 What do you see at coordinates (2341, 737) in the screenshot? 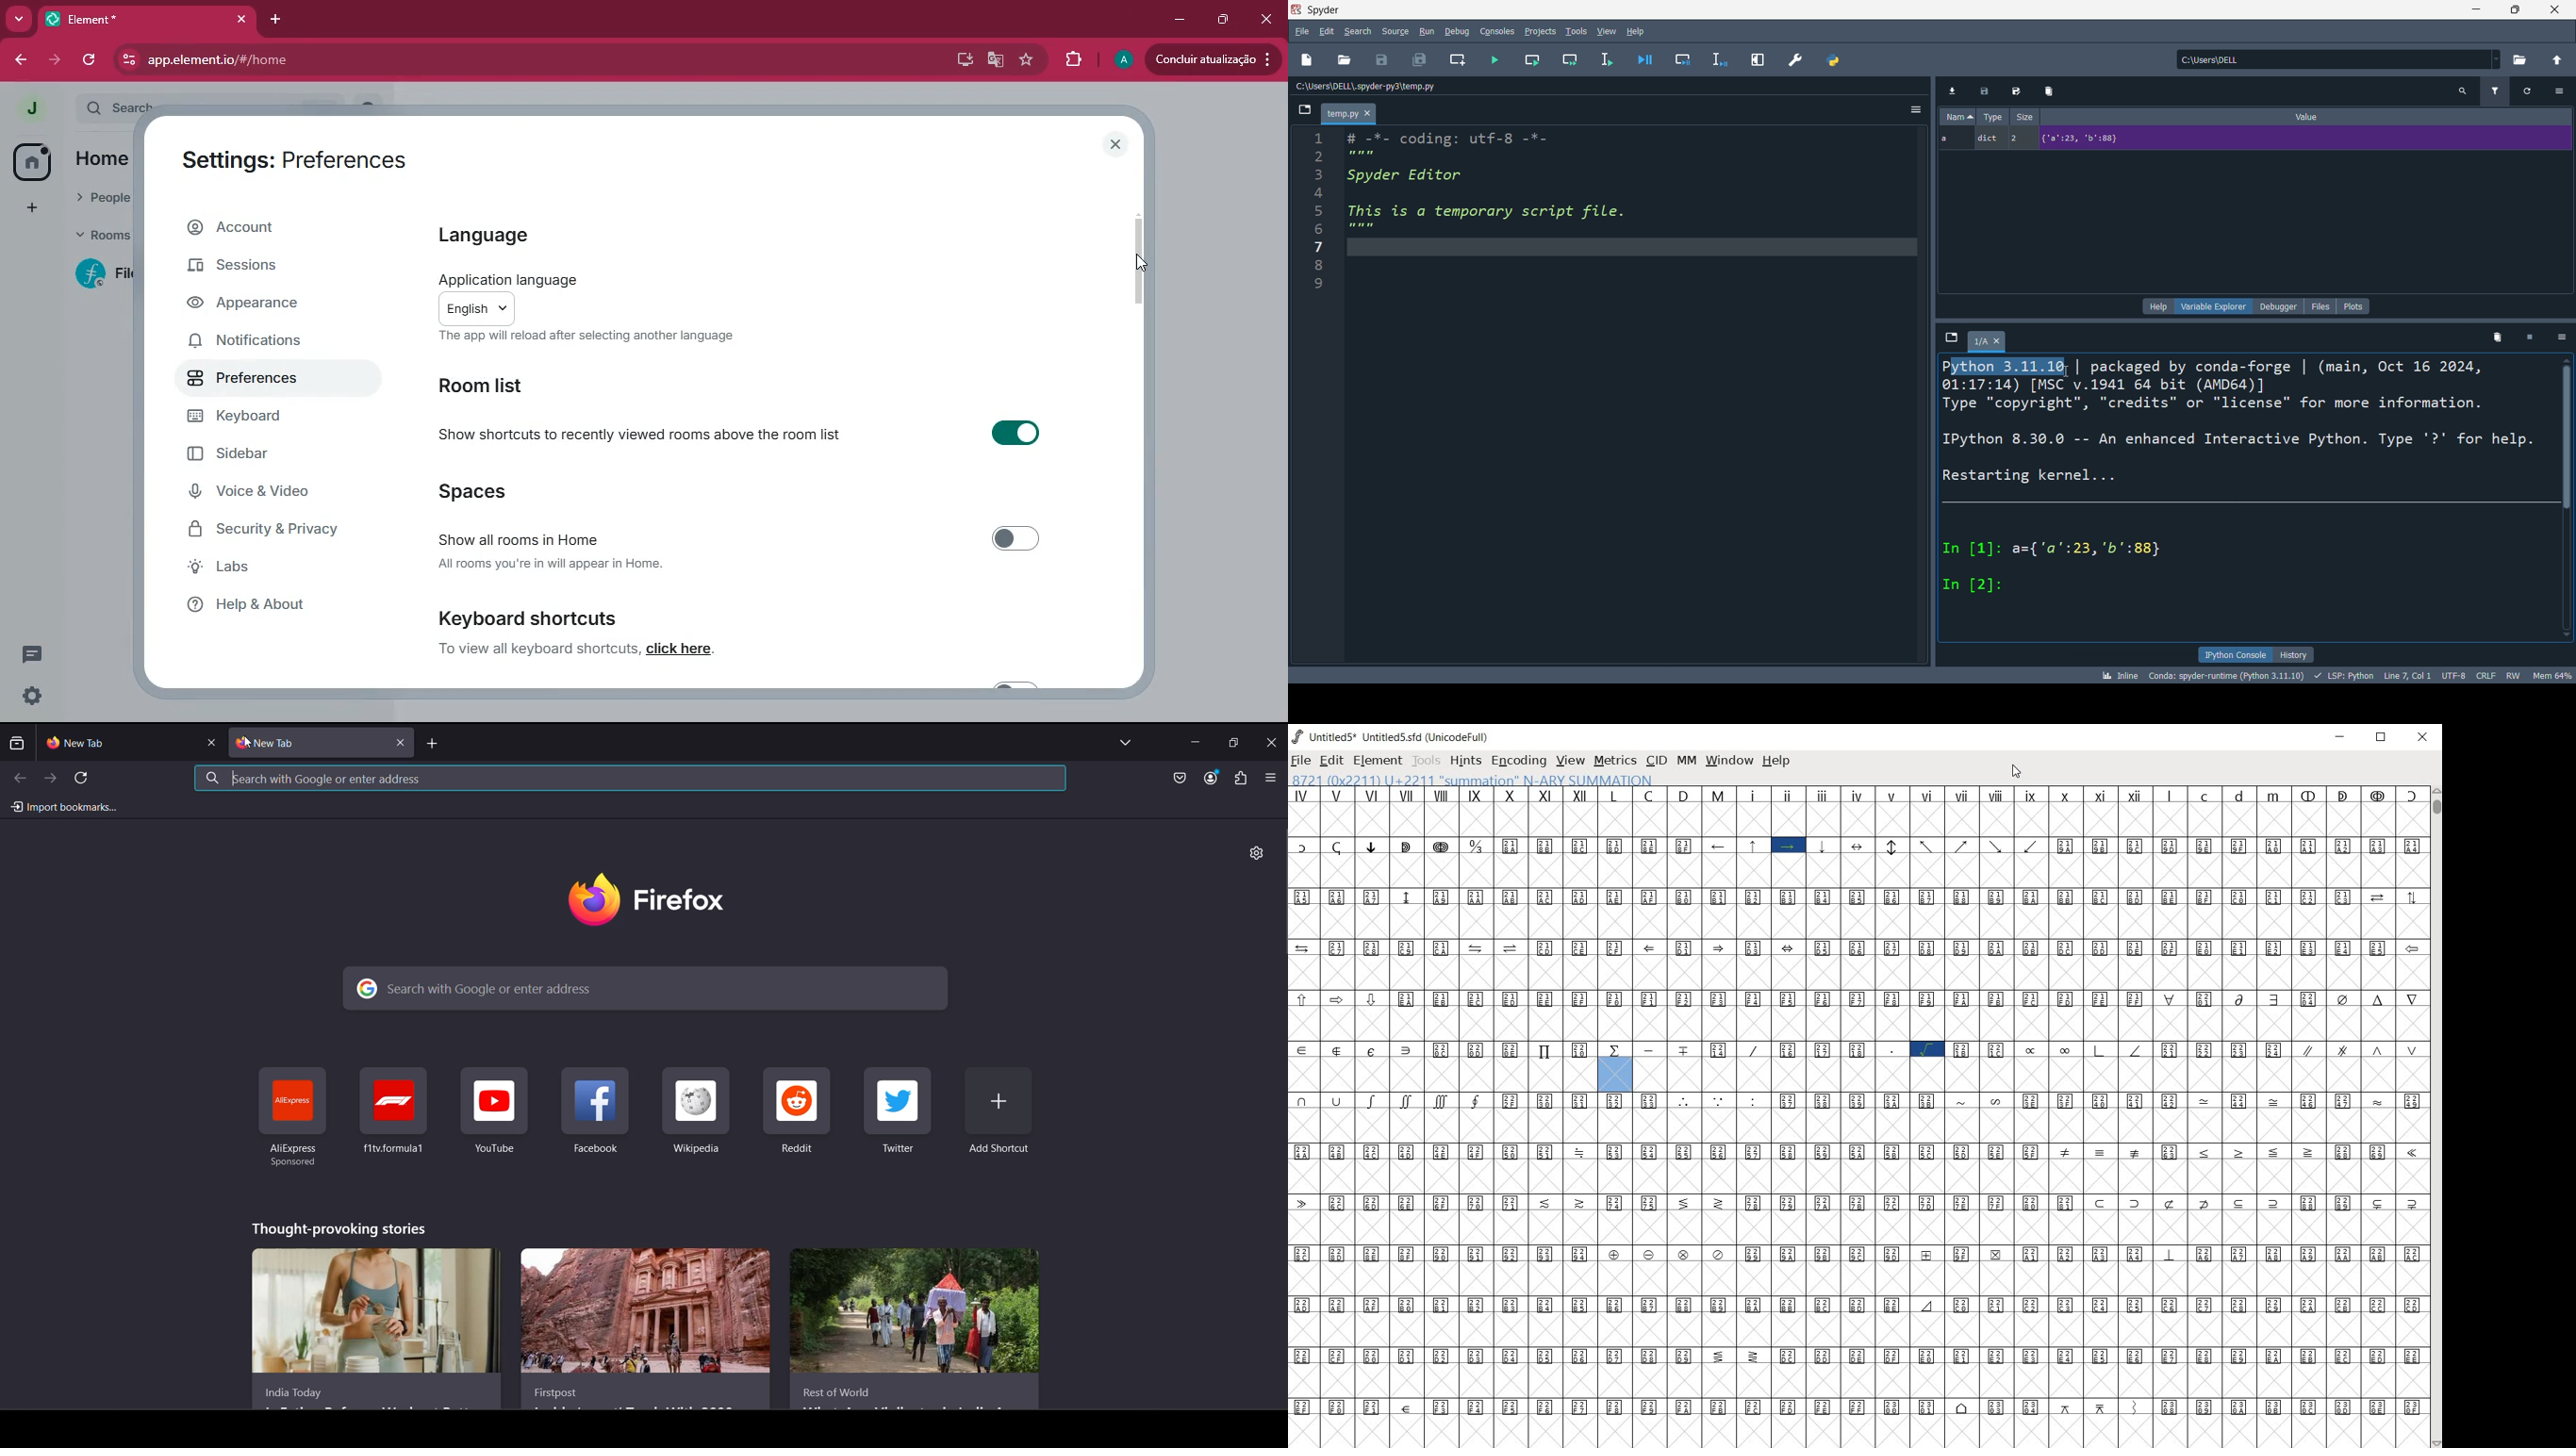
I see `MINIMIZE` at bounding box center [2341, 737].